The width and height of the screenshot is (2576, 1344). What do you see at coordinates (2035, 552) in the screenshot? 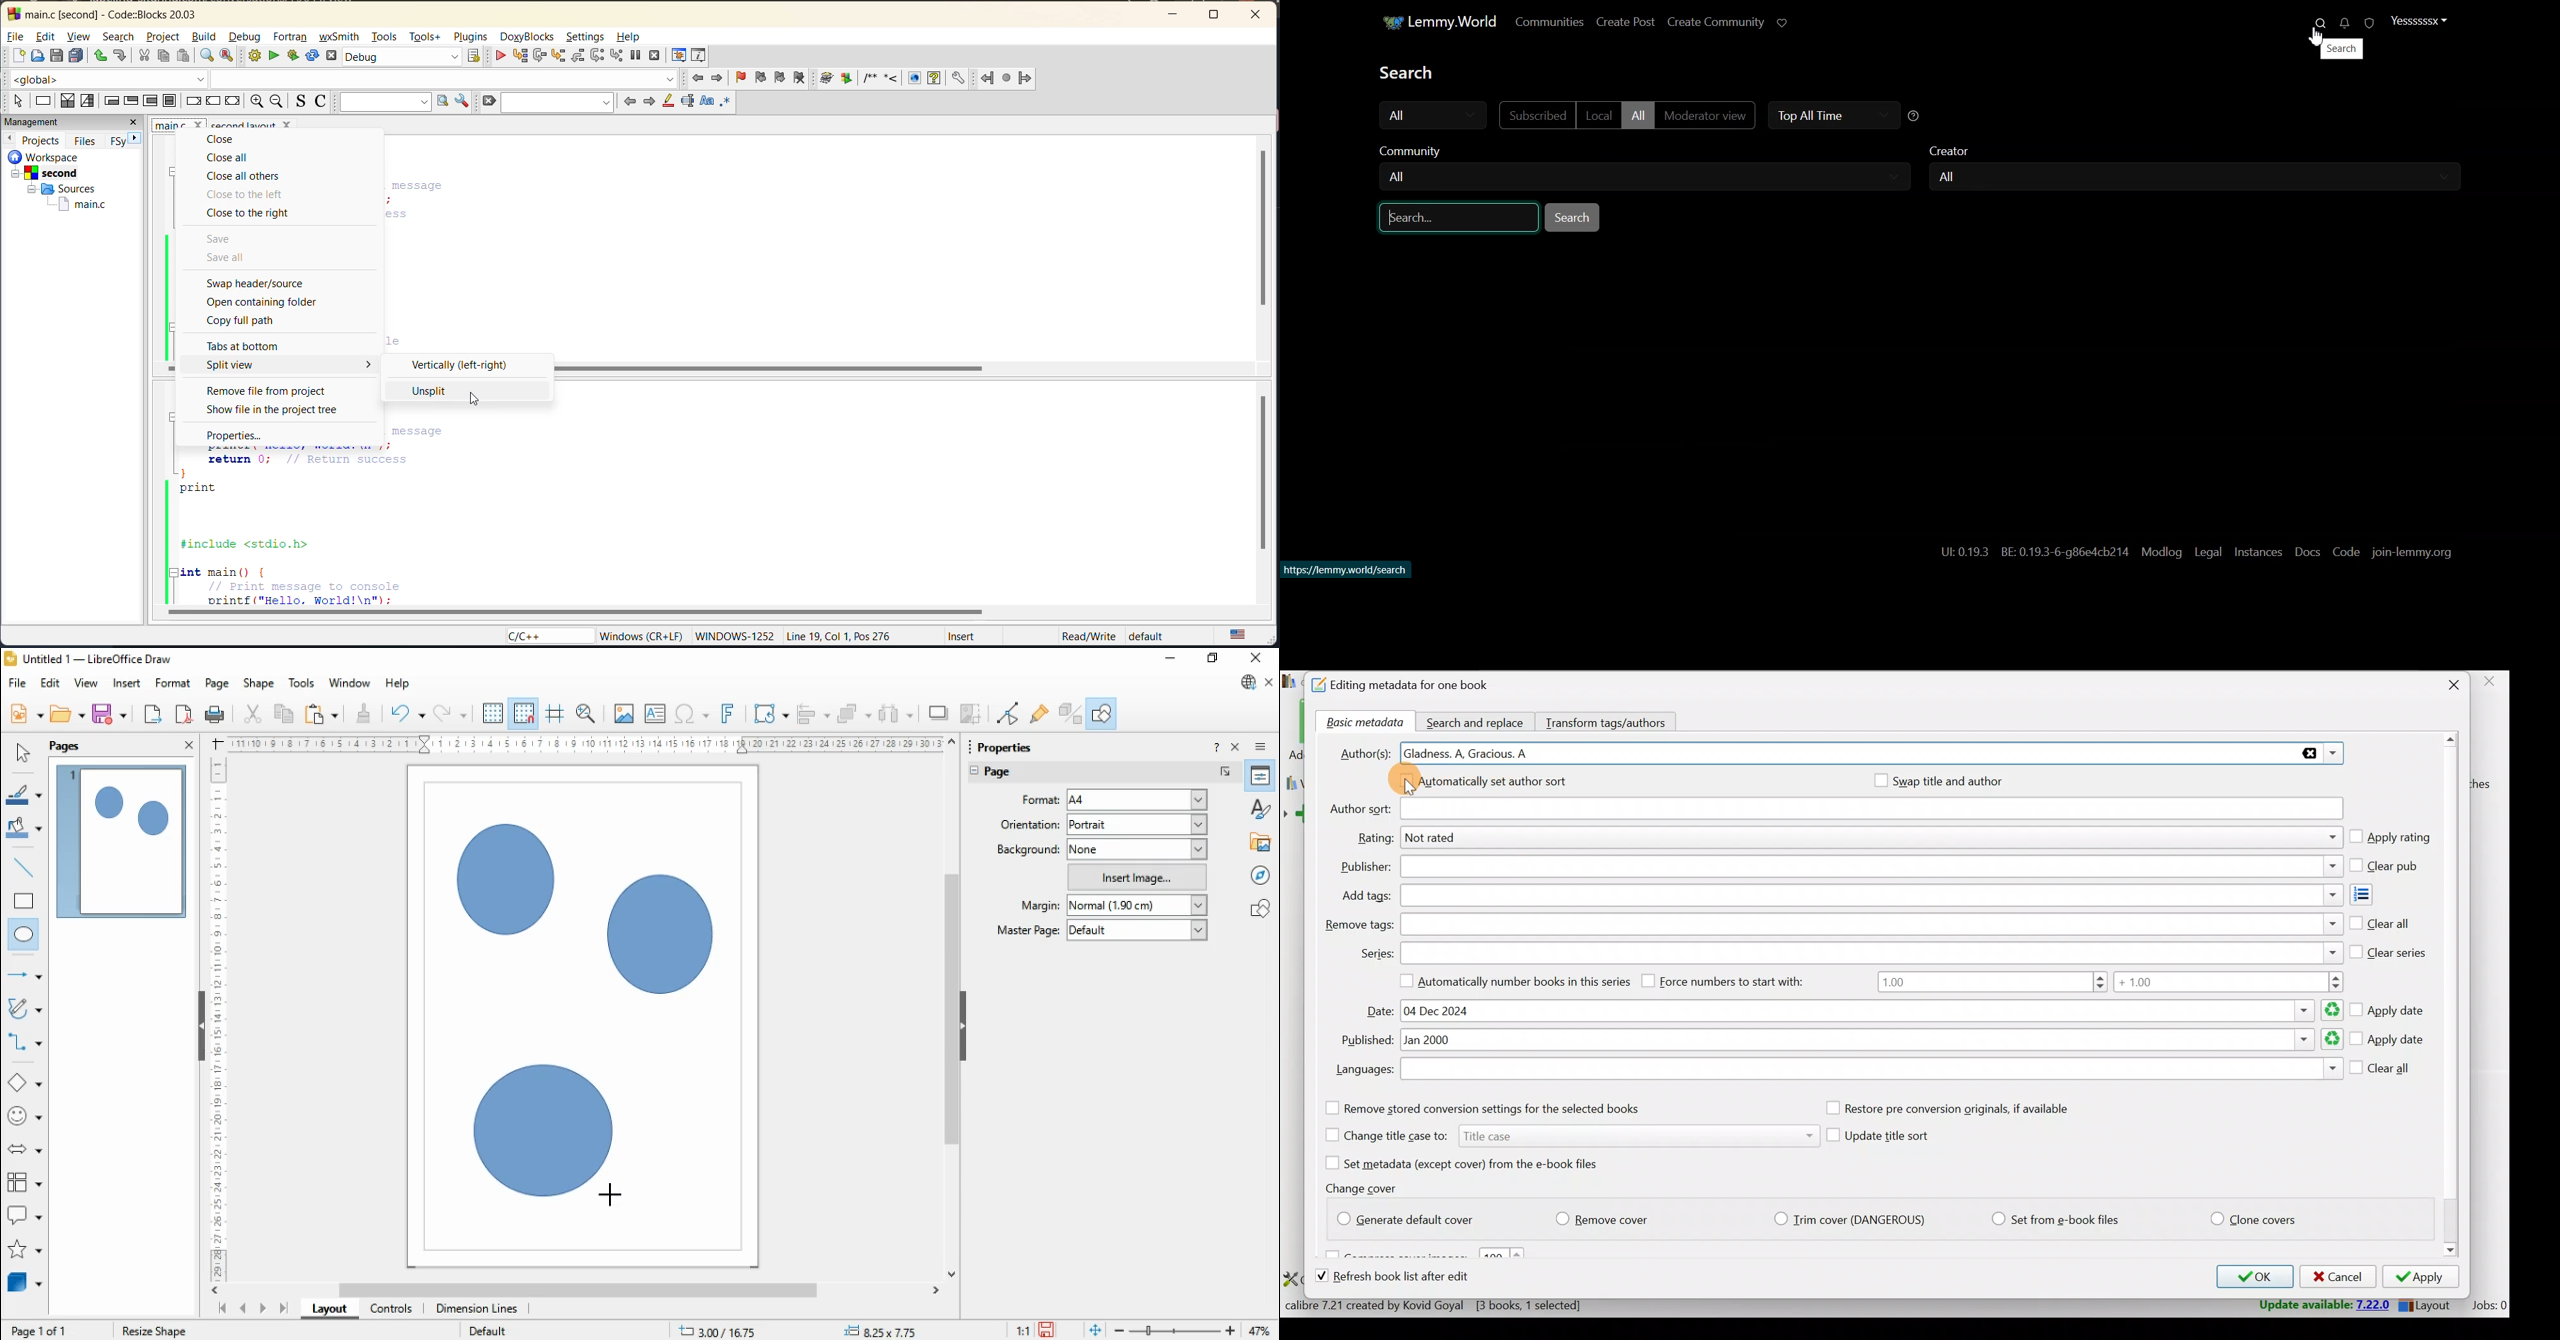
I see `hyperlink` at bounding box center [2035, 552].